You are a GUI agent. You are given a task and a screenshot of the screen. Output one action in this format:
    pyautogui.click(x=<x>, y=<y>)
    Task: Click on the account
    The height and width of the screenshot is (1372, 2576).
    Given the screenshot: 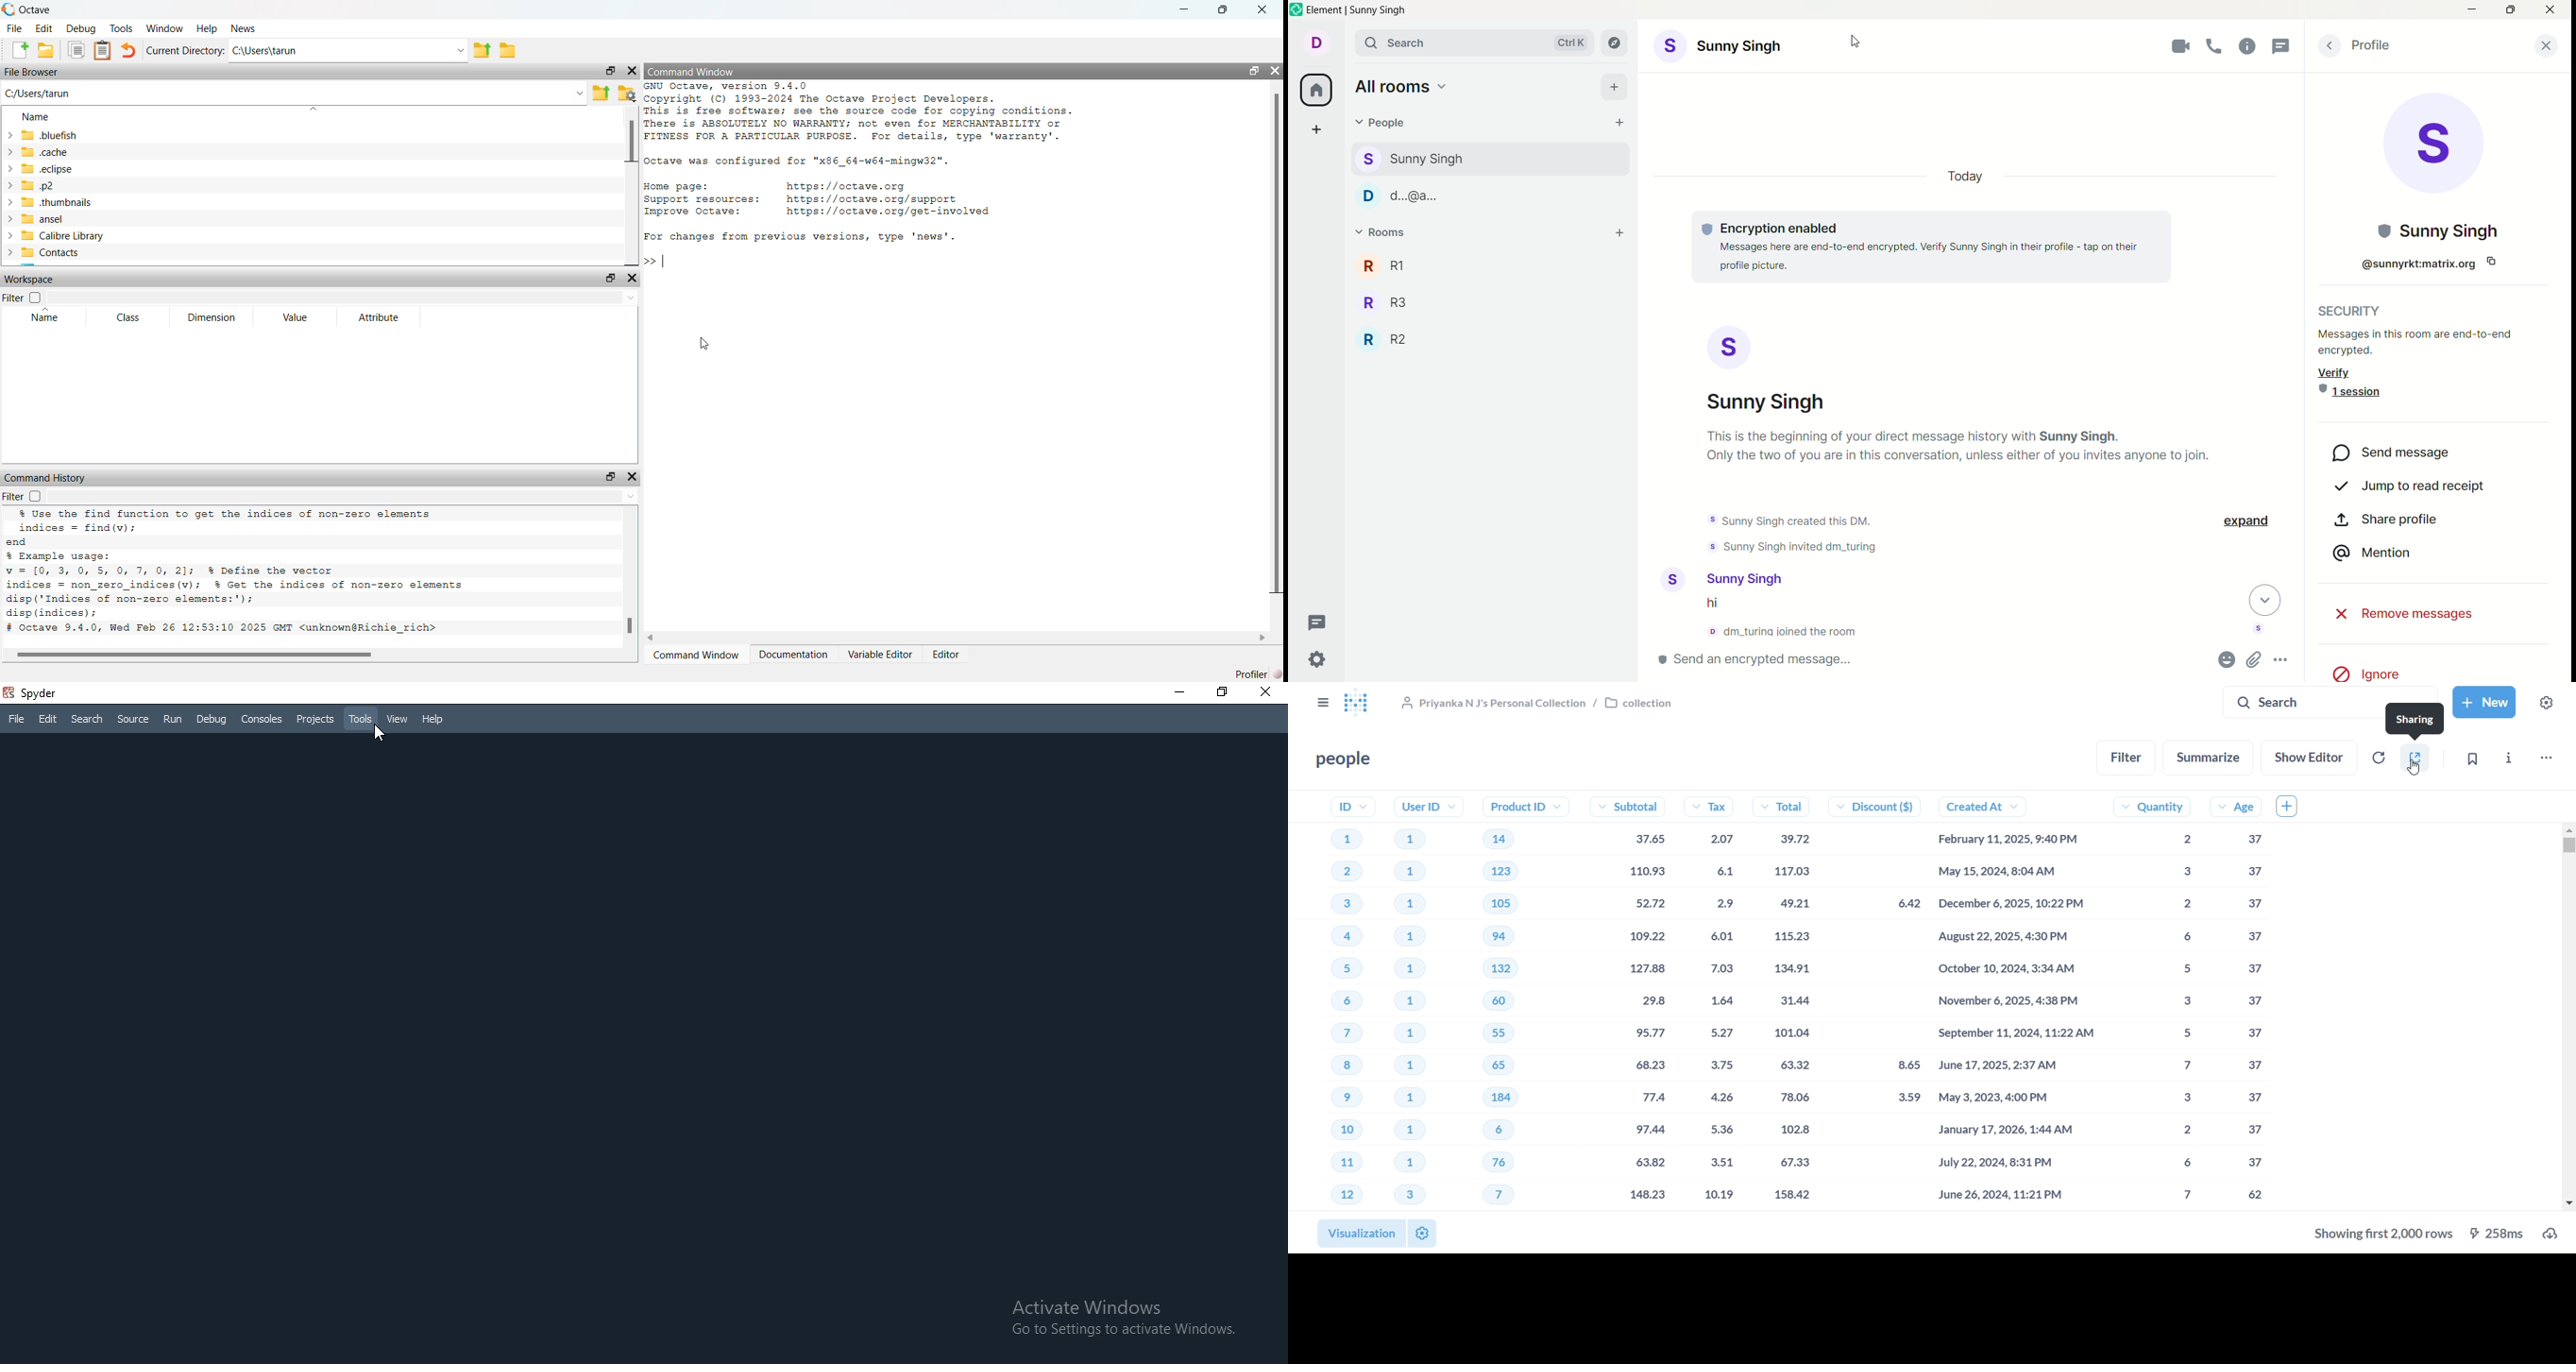 What is the action you would take?
    pyautogui.click(x=2436, y=146)
    